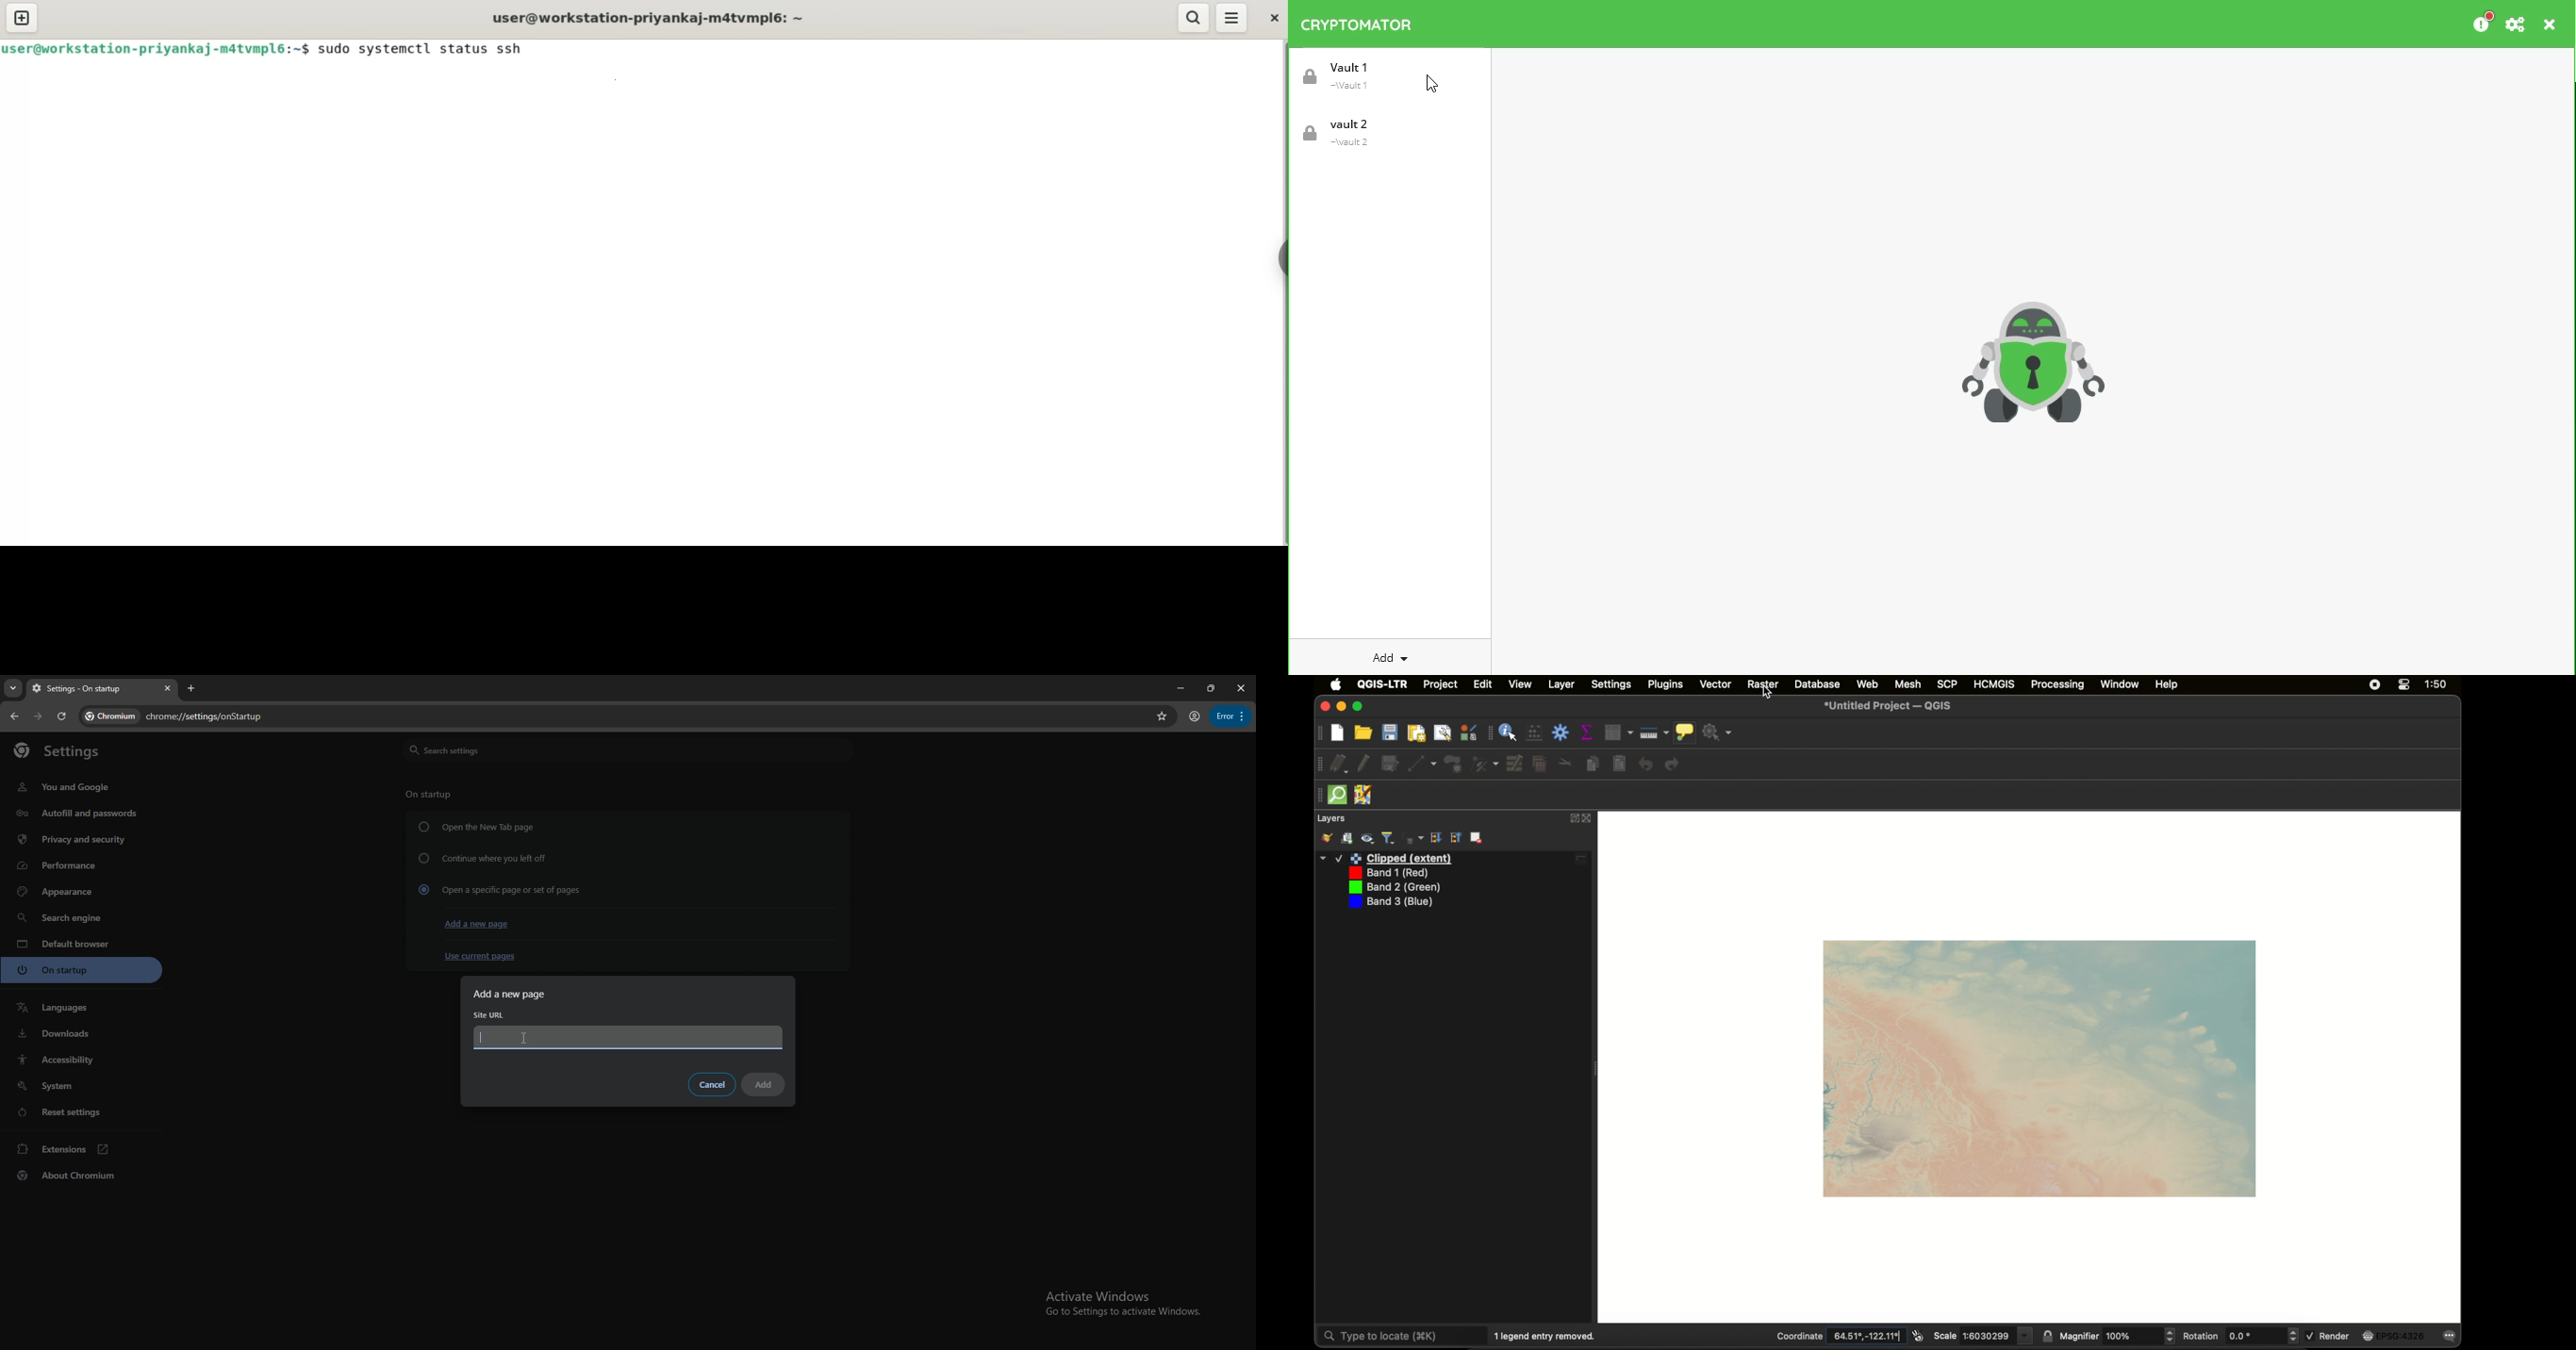 The width and height of the screenshot is (2576, 1372). Describe the element at coordinates (2393, 1336) in the screenshot. I see `current crs` at that location.